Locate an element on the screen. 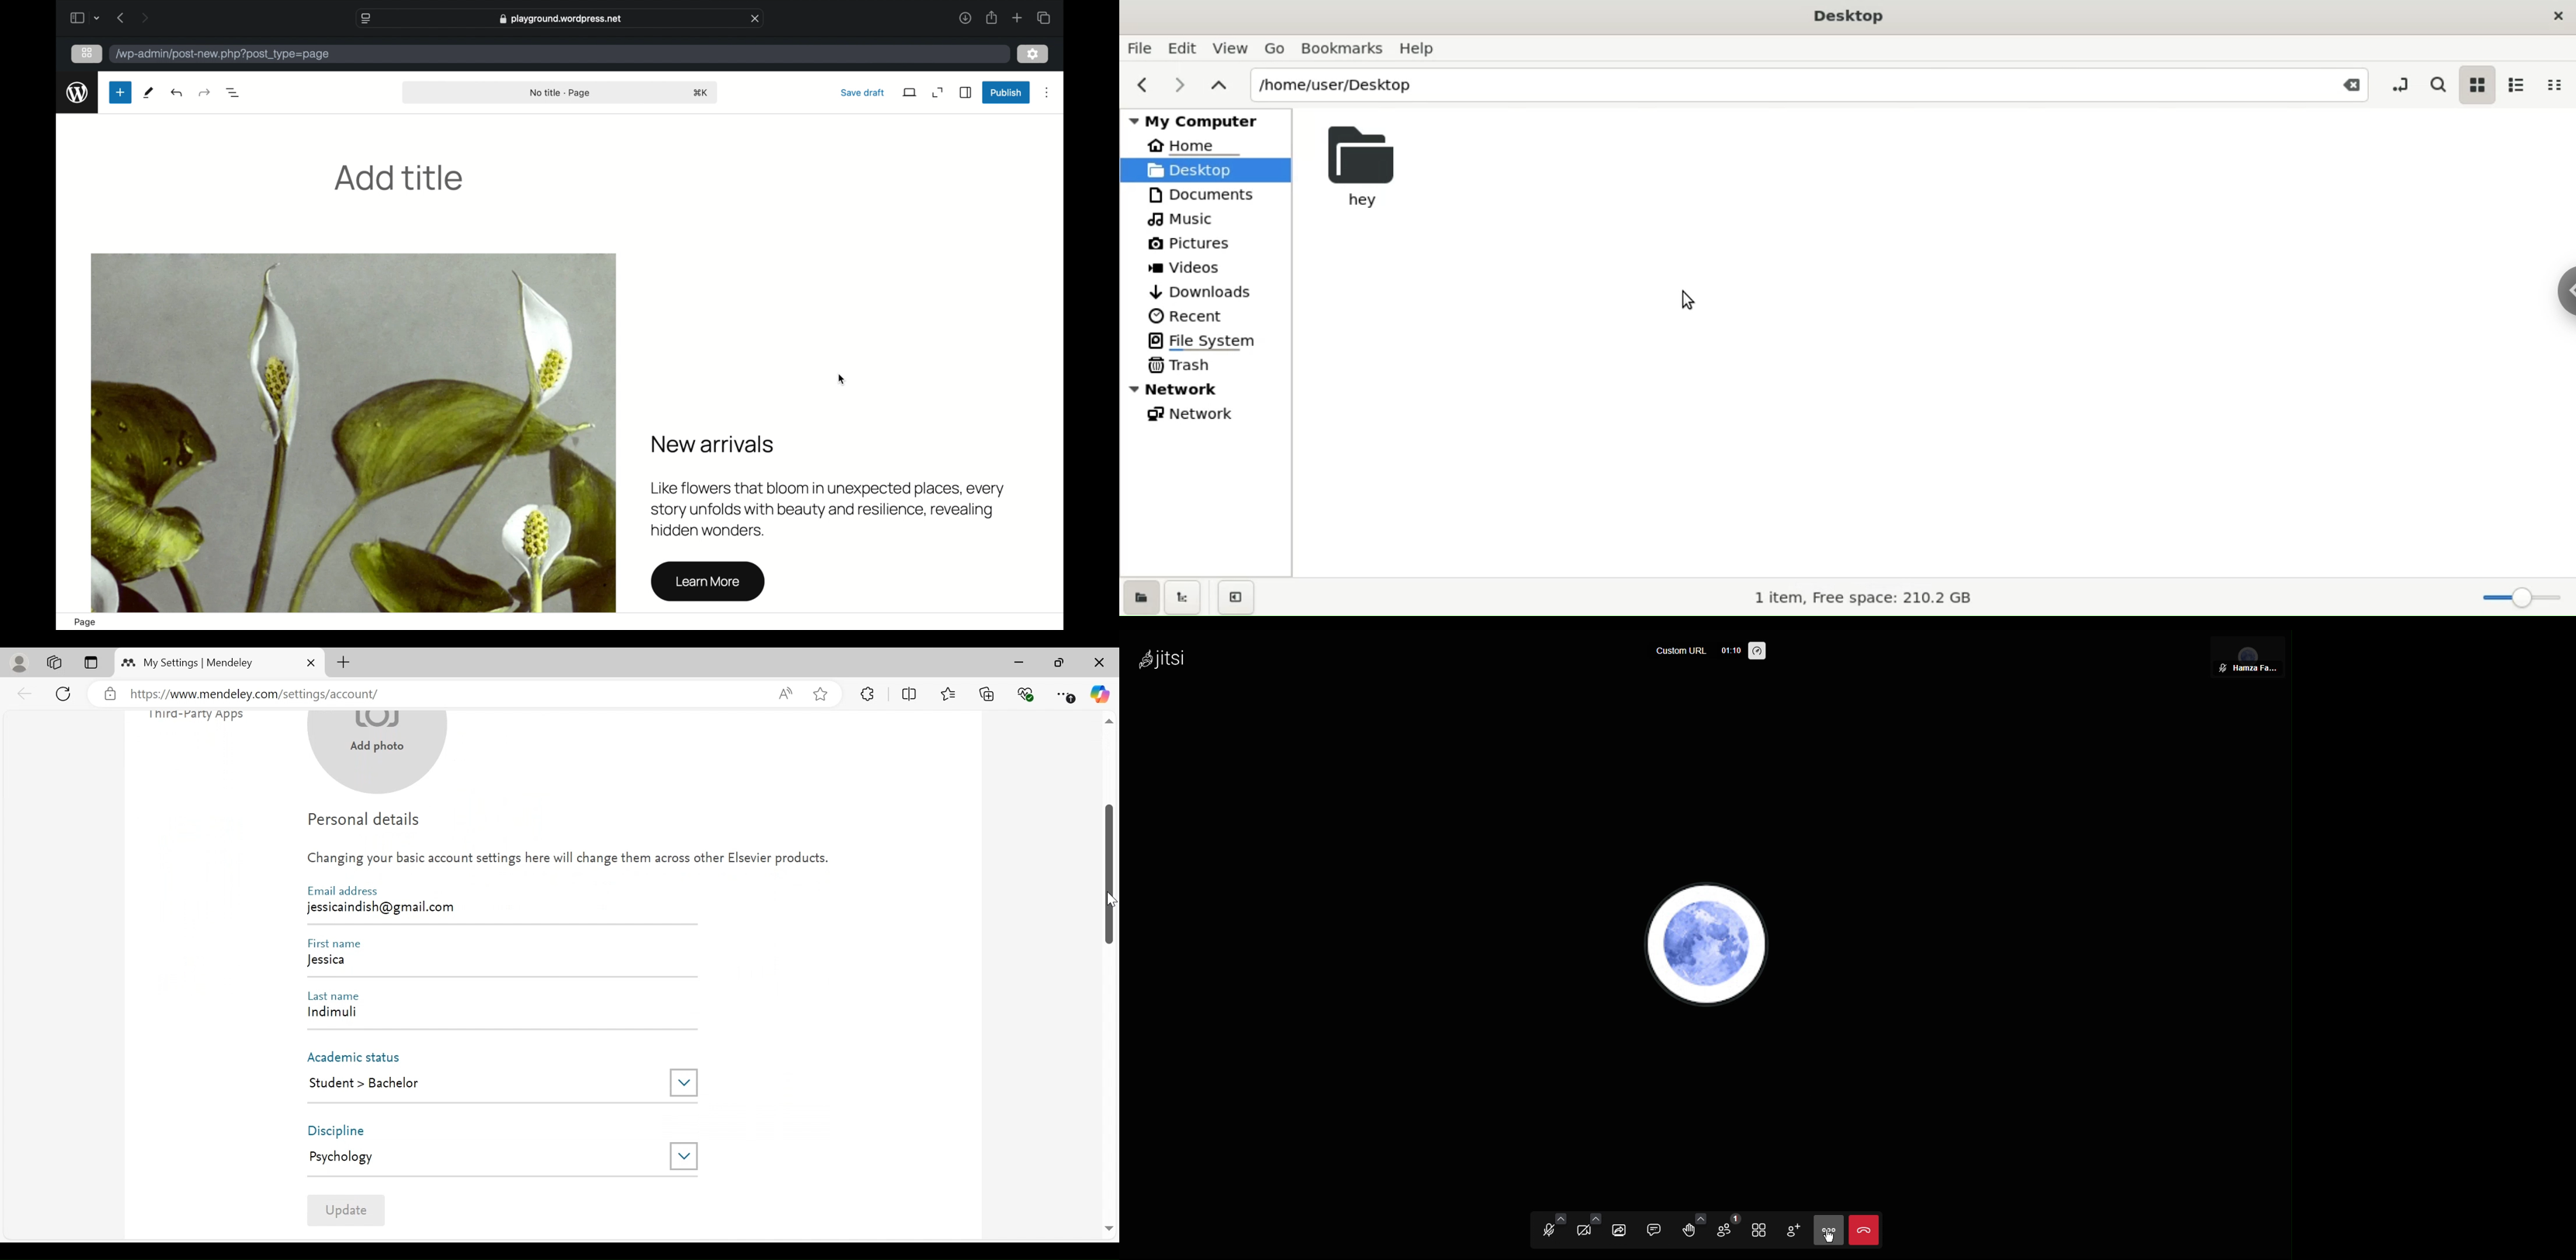  Update is located at coordinates (346, 1209).